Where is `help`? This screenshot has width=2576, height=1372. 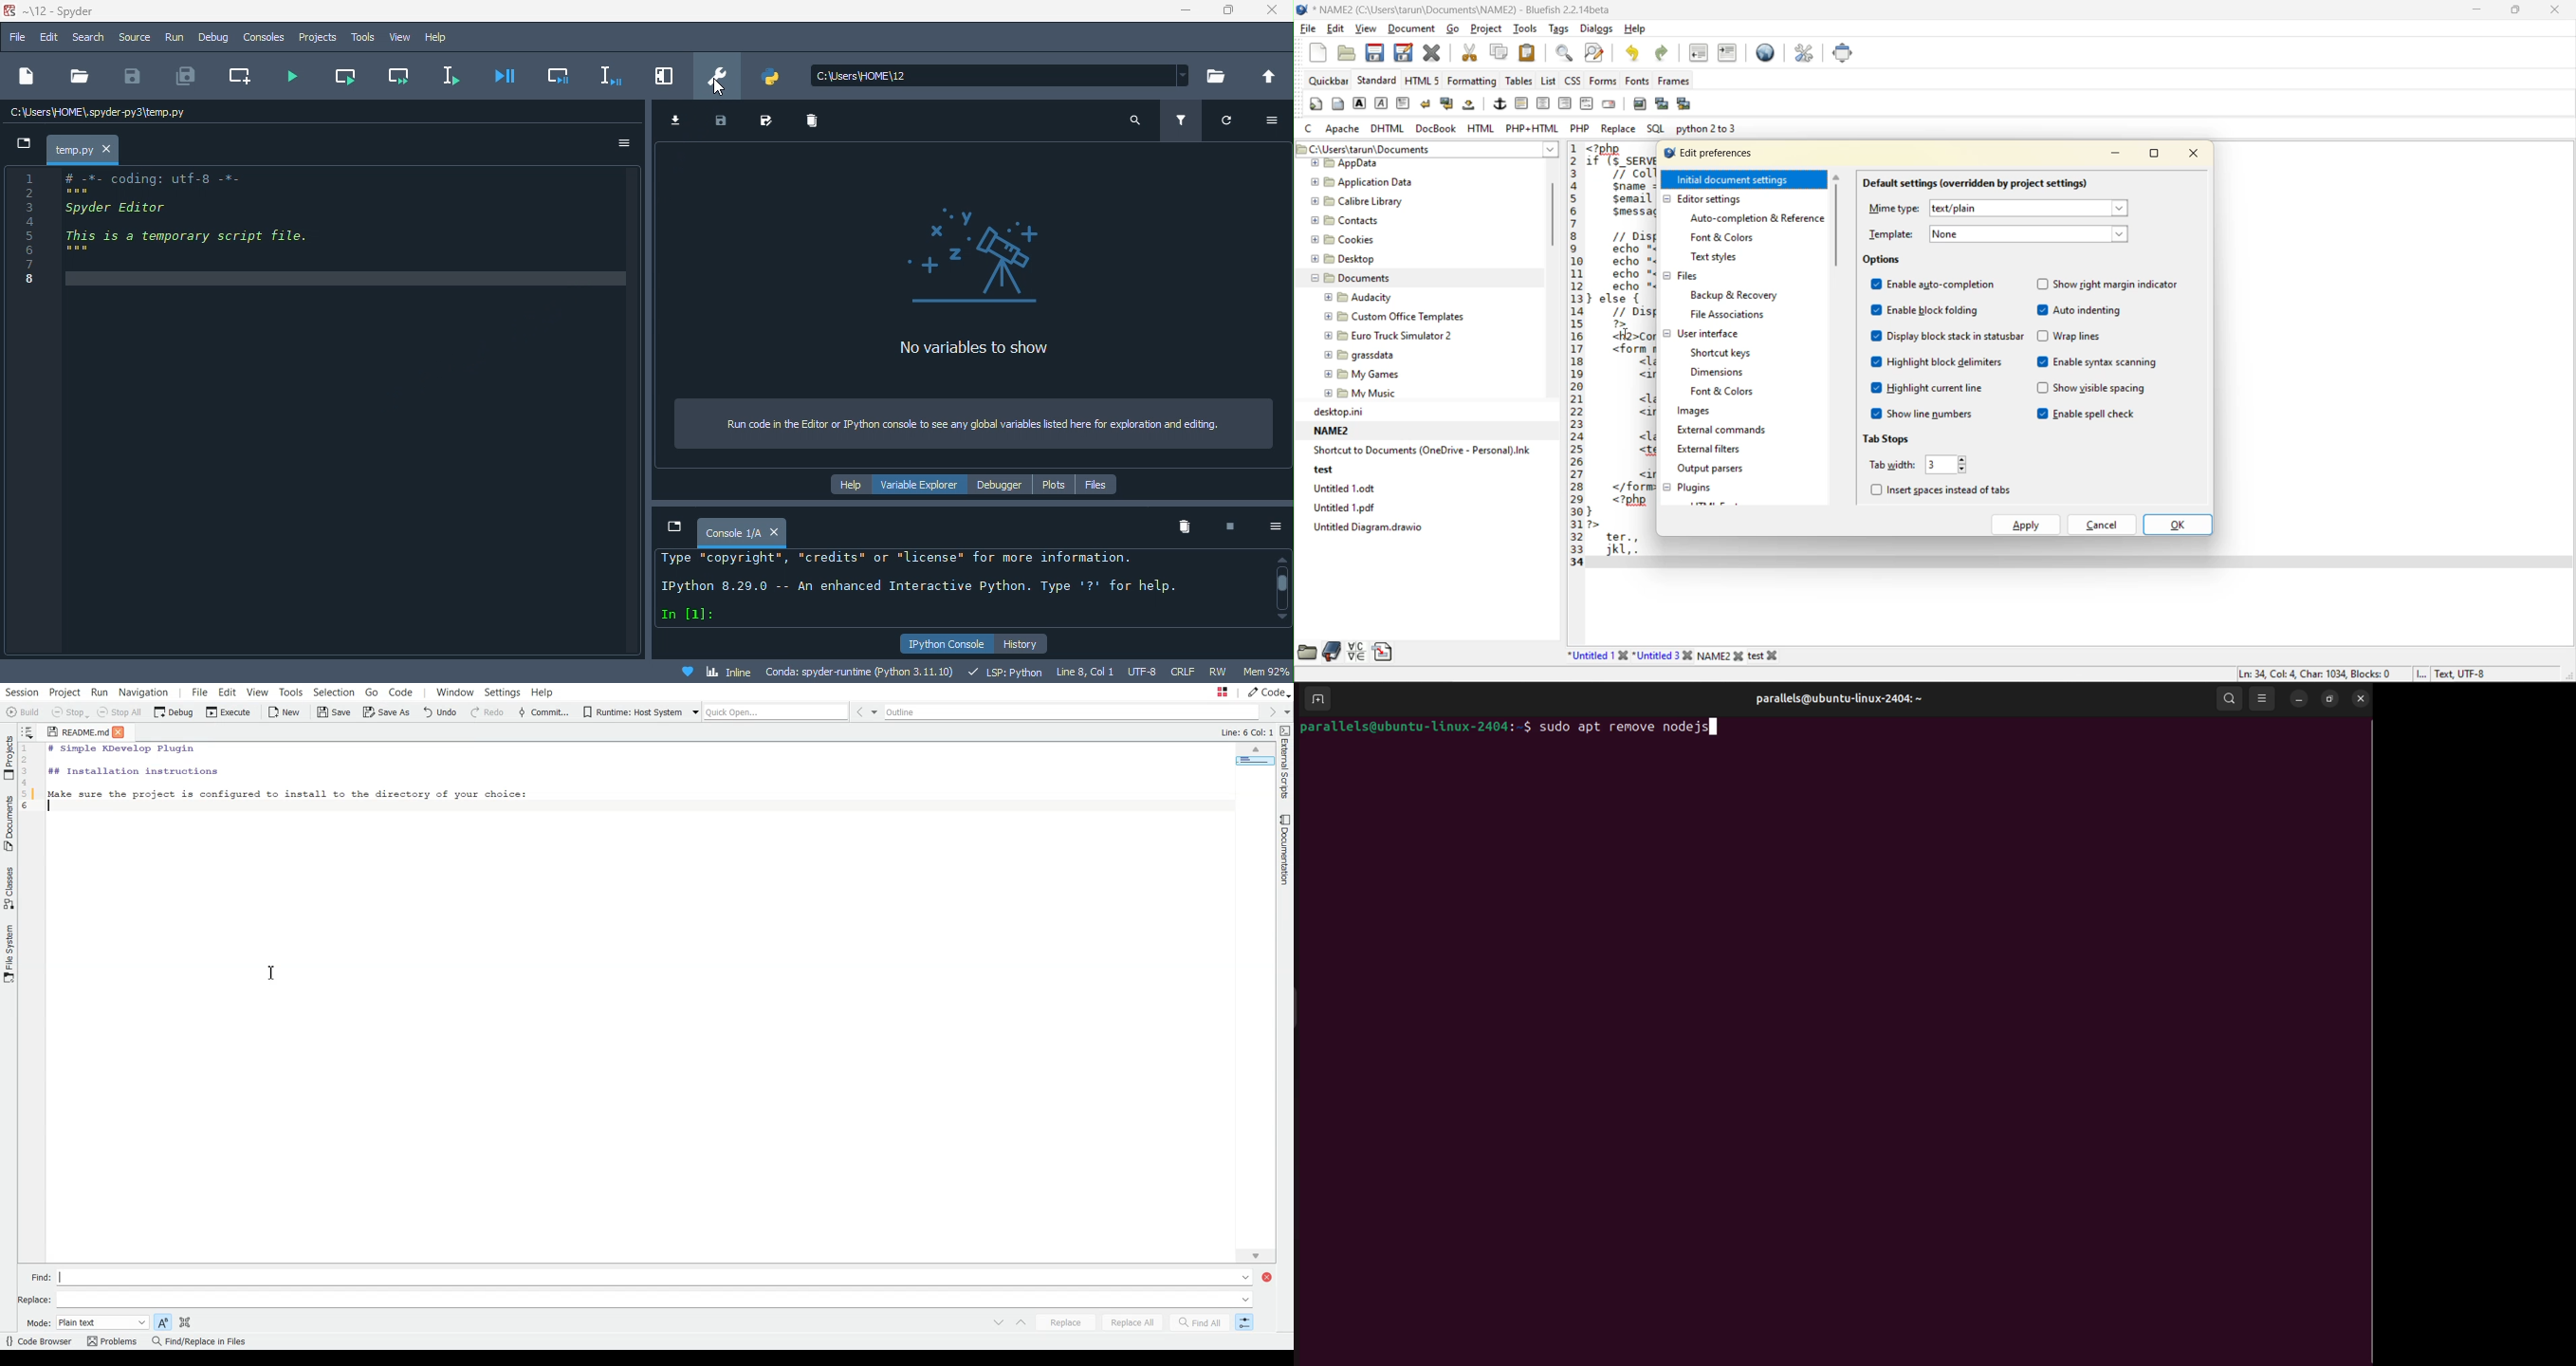 help is located at coordinates (848, 483).